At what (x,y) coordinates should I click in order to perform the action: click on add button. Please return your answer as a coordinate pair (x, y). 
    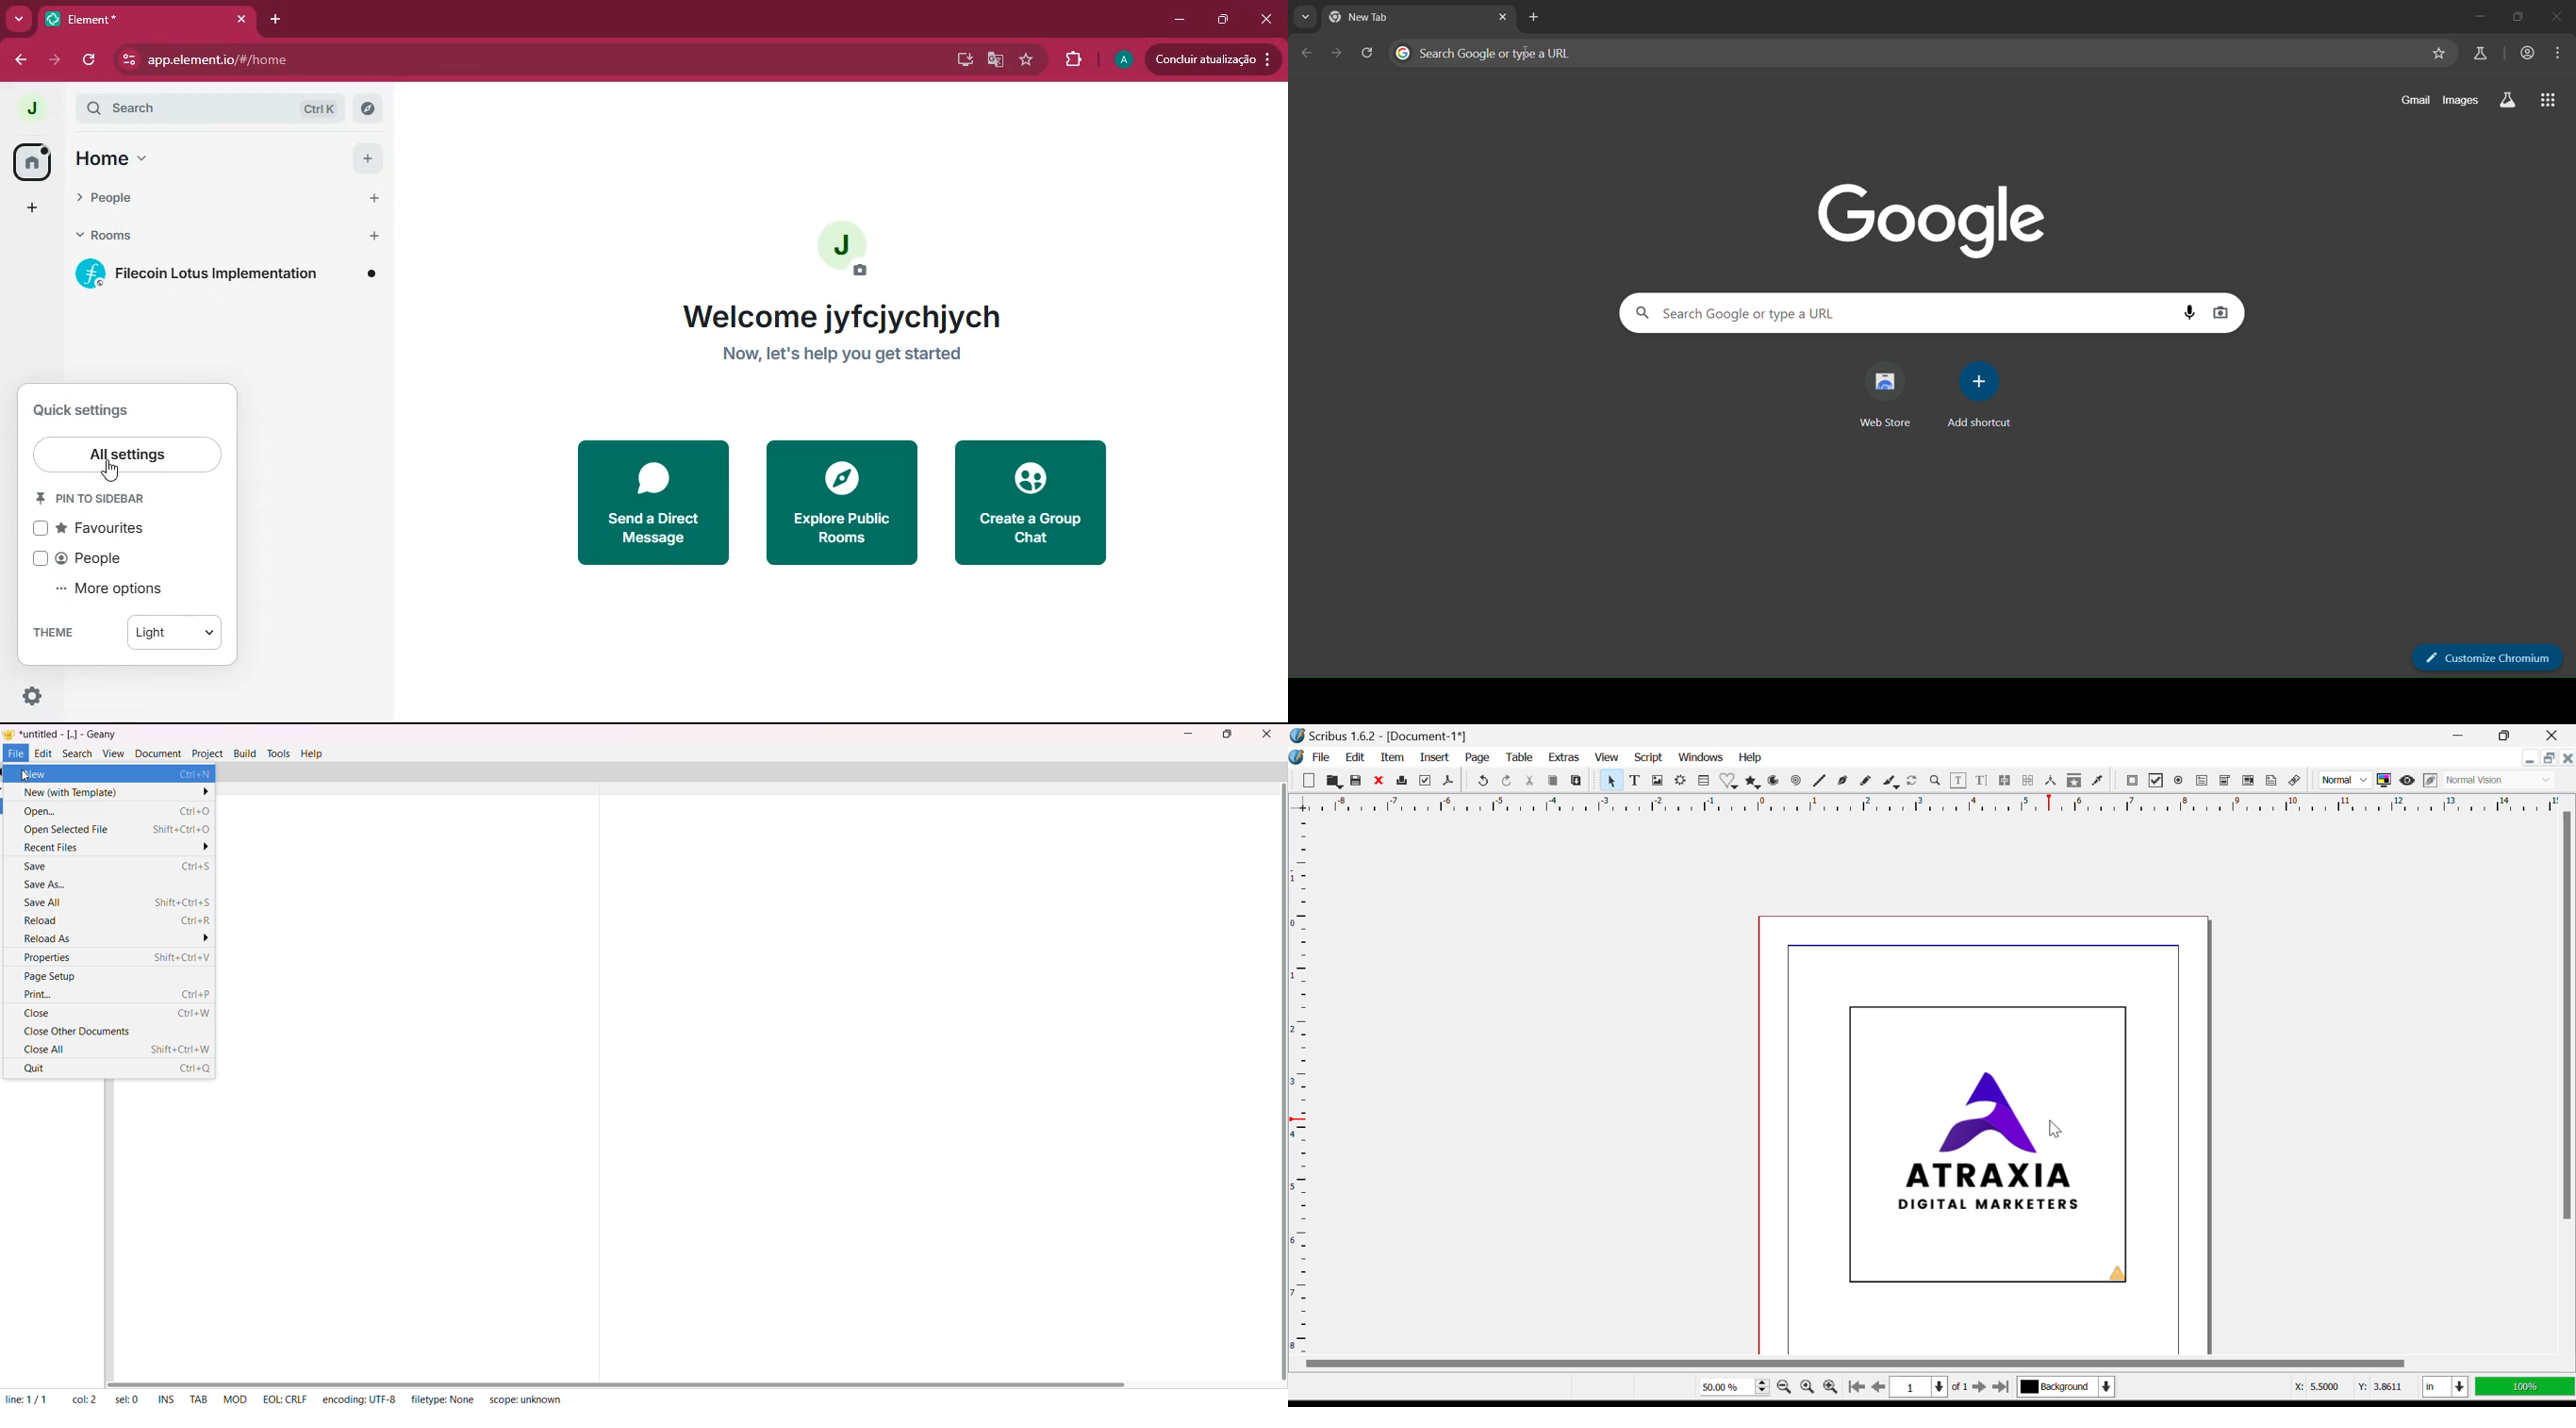
    Looking at the image, I should click on (369, 199).